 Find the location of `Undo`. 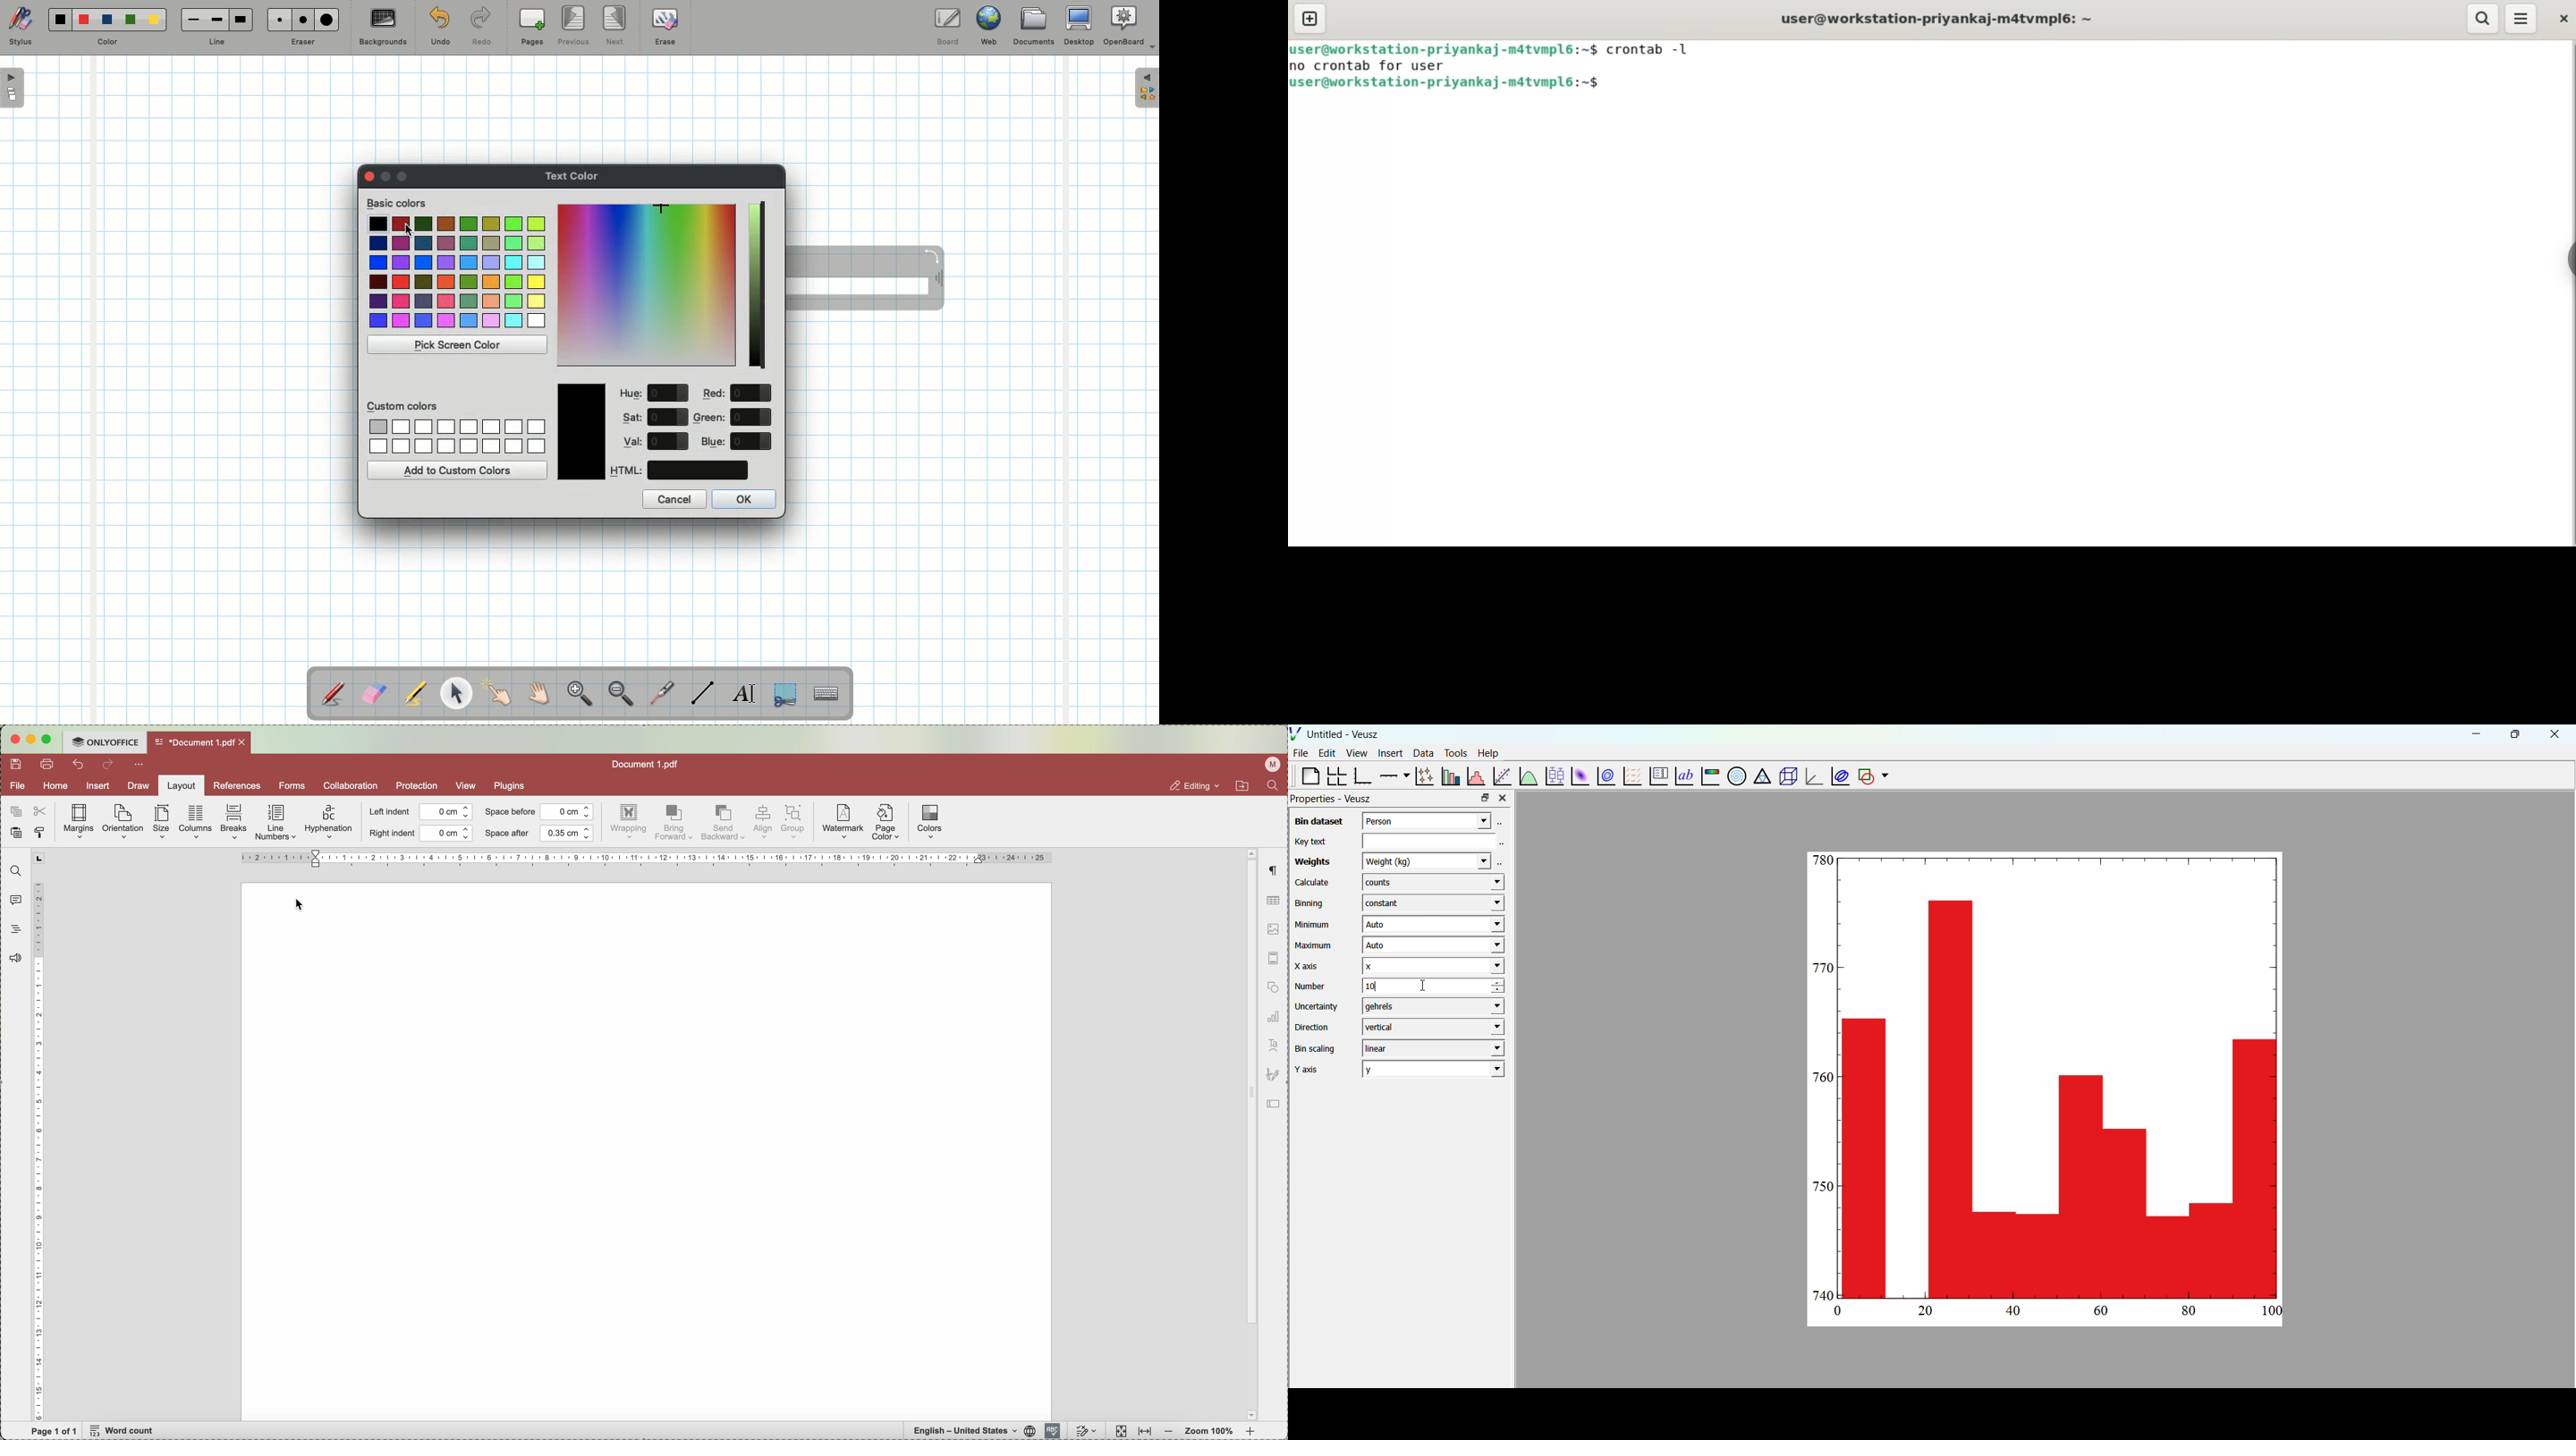

Undo is located at coordinates (440, 29).